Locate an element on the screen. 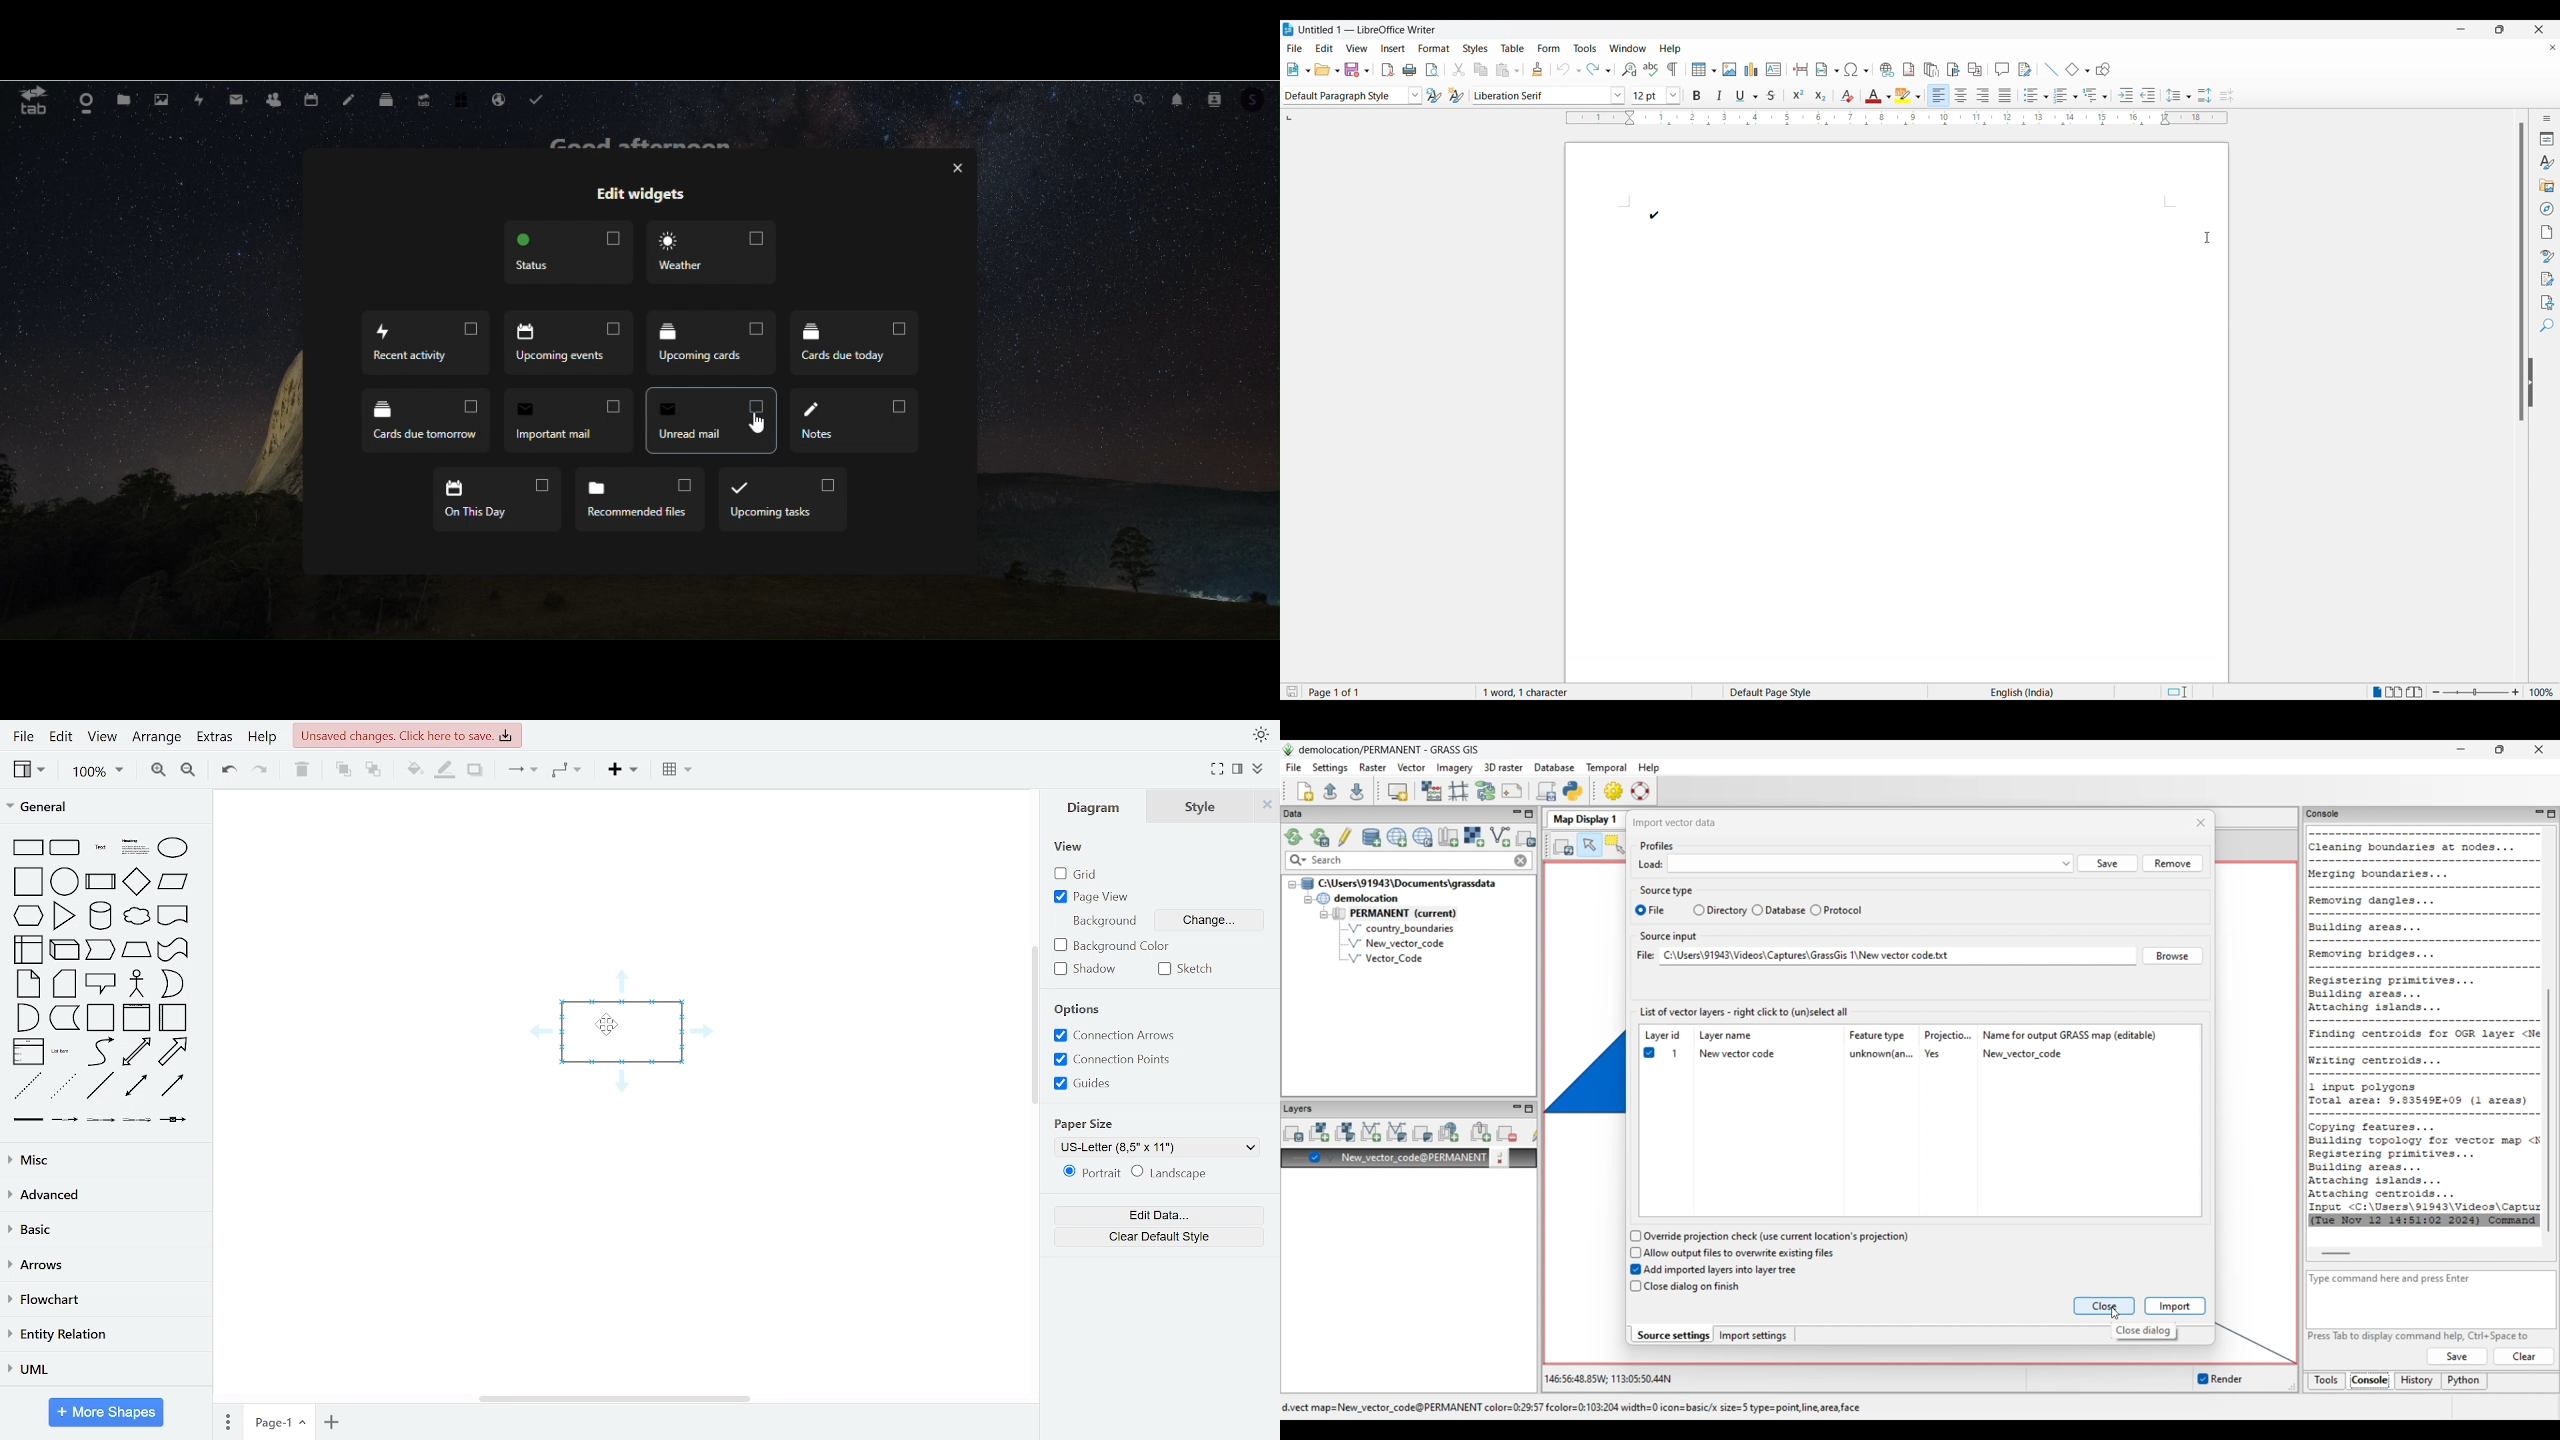 The image size is (2576, 1456). style is located at coordinates (1202, 807).